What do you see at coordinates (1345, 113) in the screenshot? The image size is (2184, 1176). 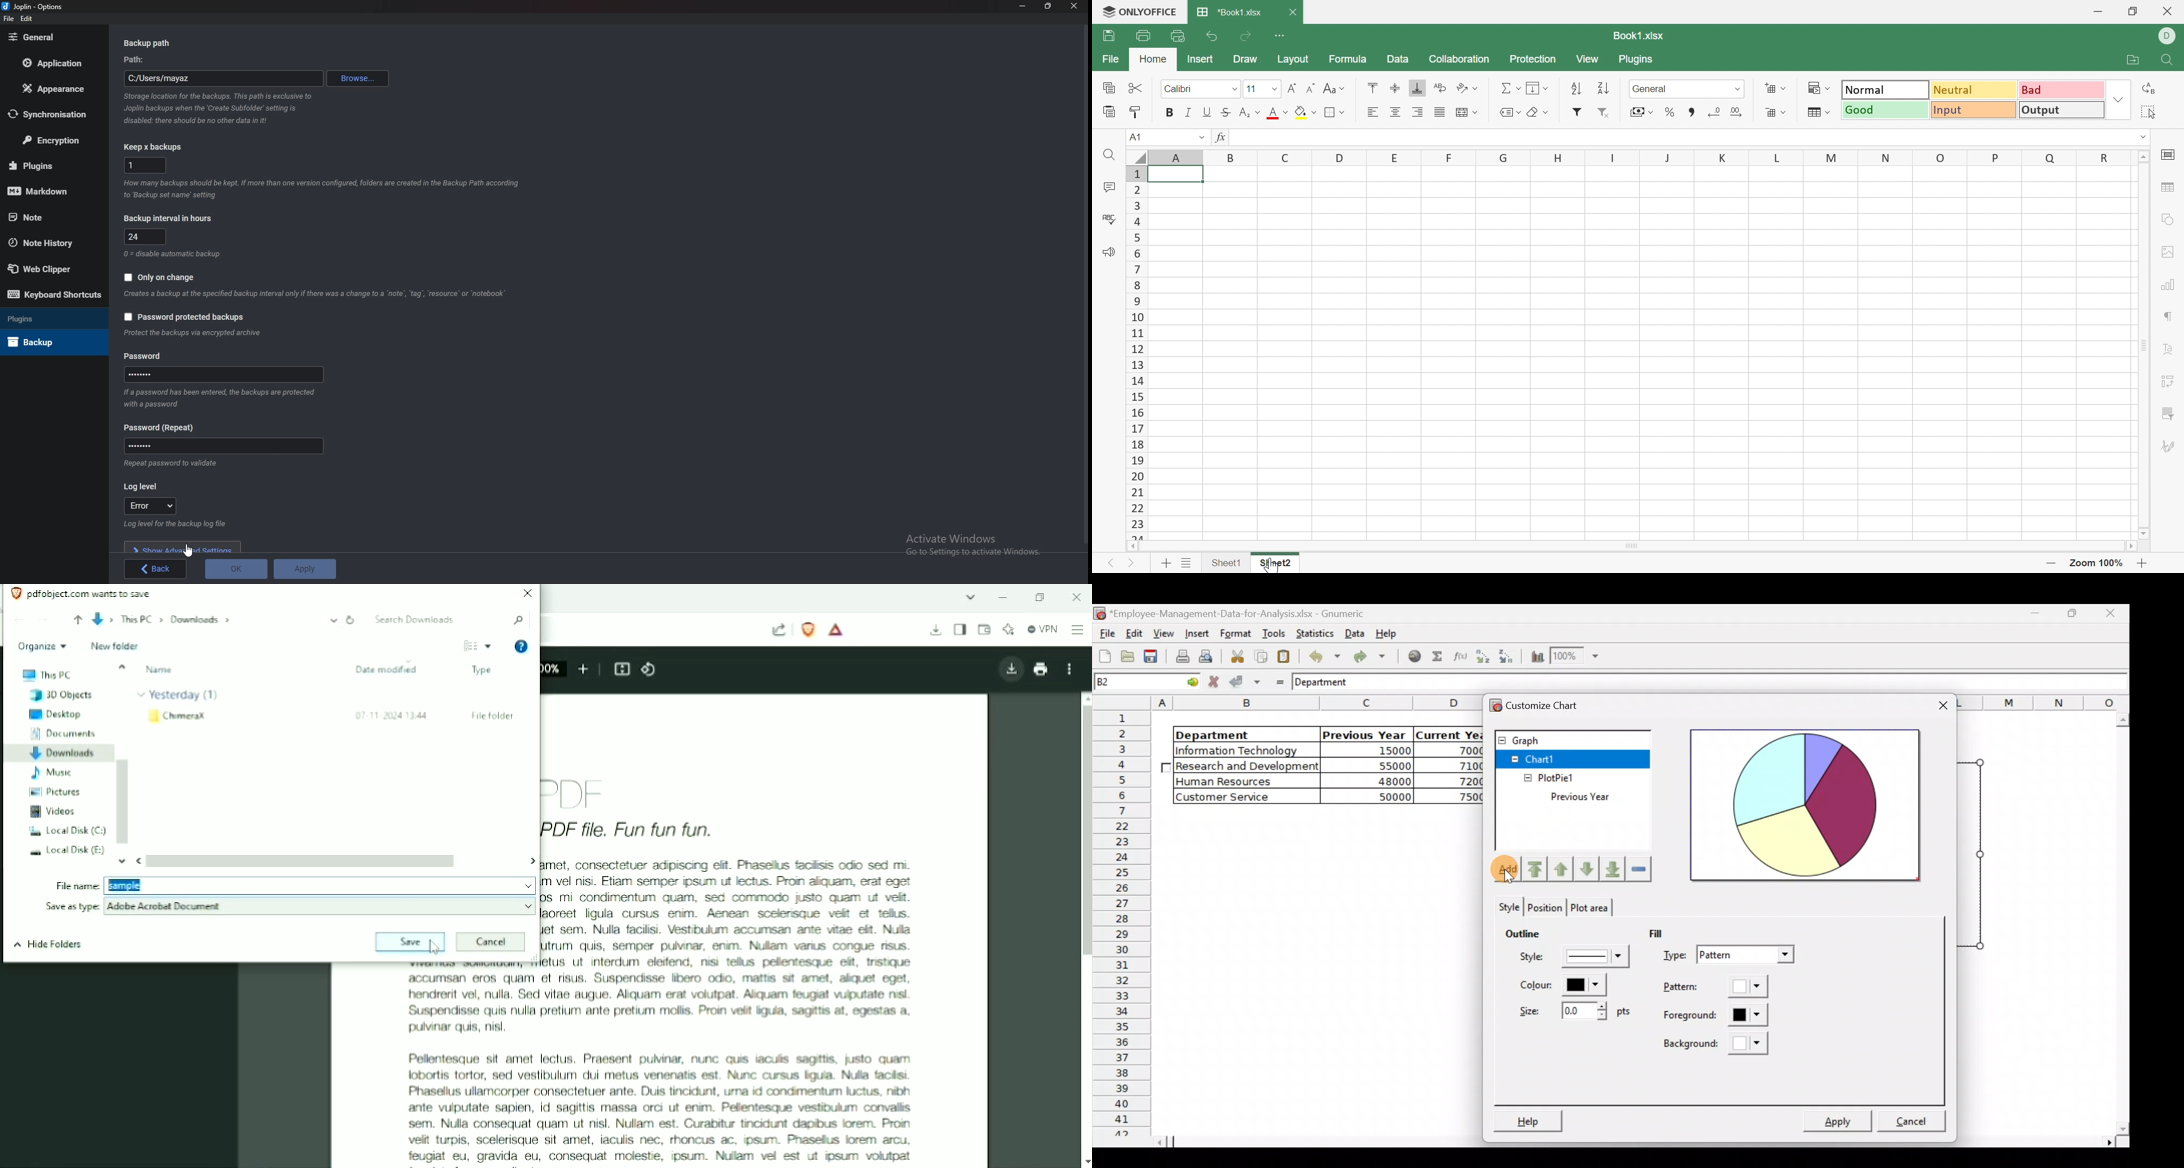 I see `Drop Down` at bounding box center [1345, 113].